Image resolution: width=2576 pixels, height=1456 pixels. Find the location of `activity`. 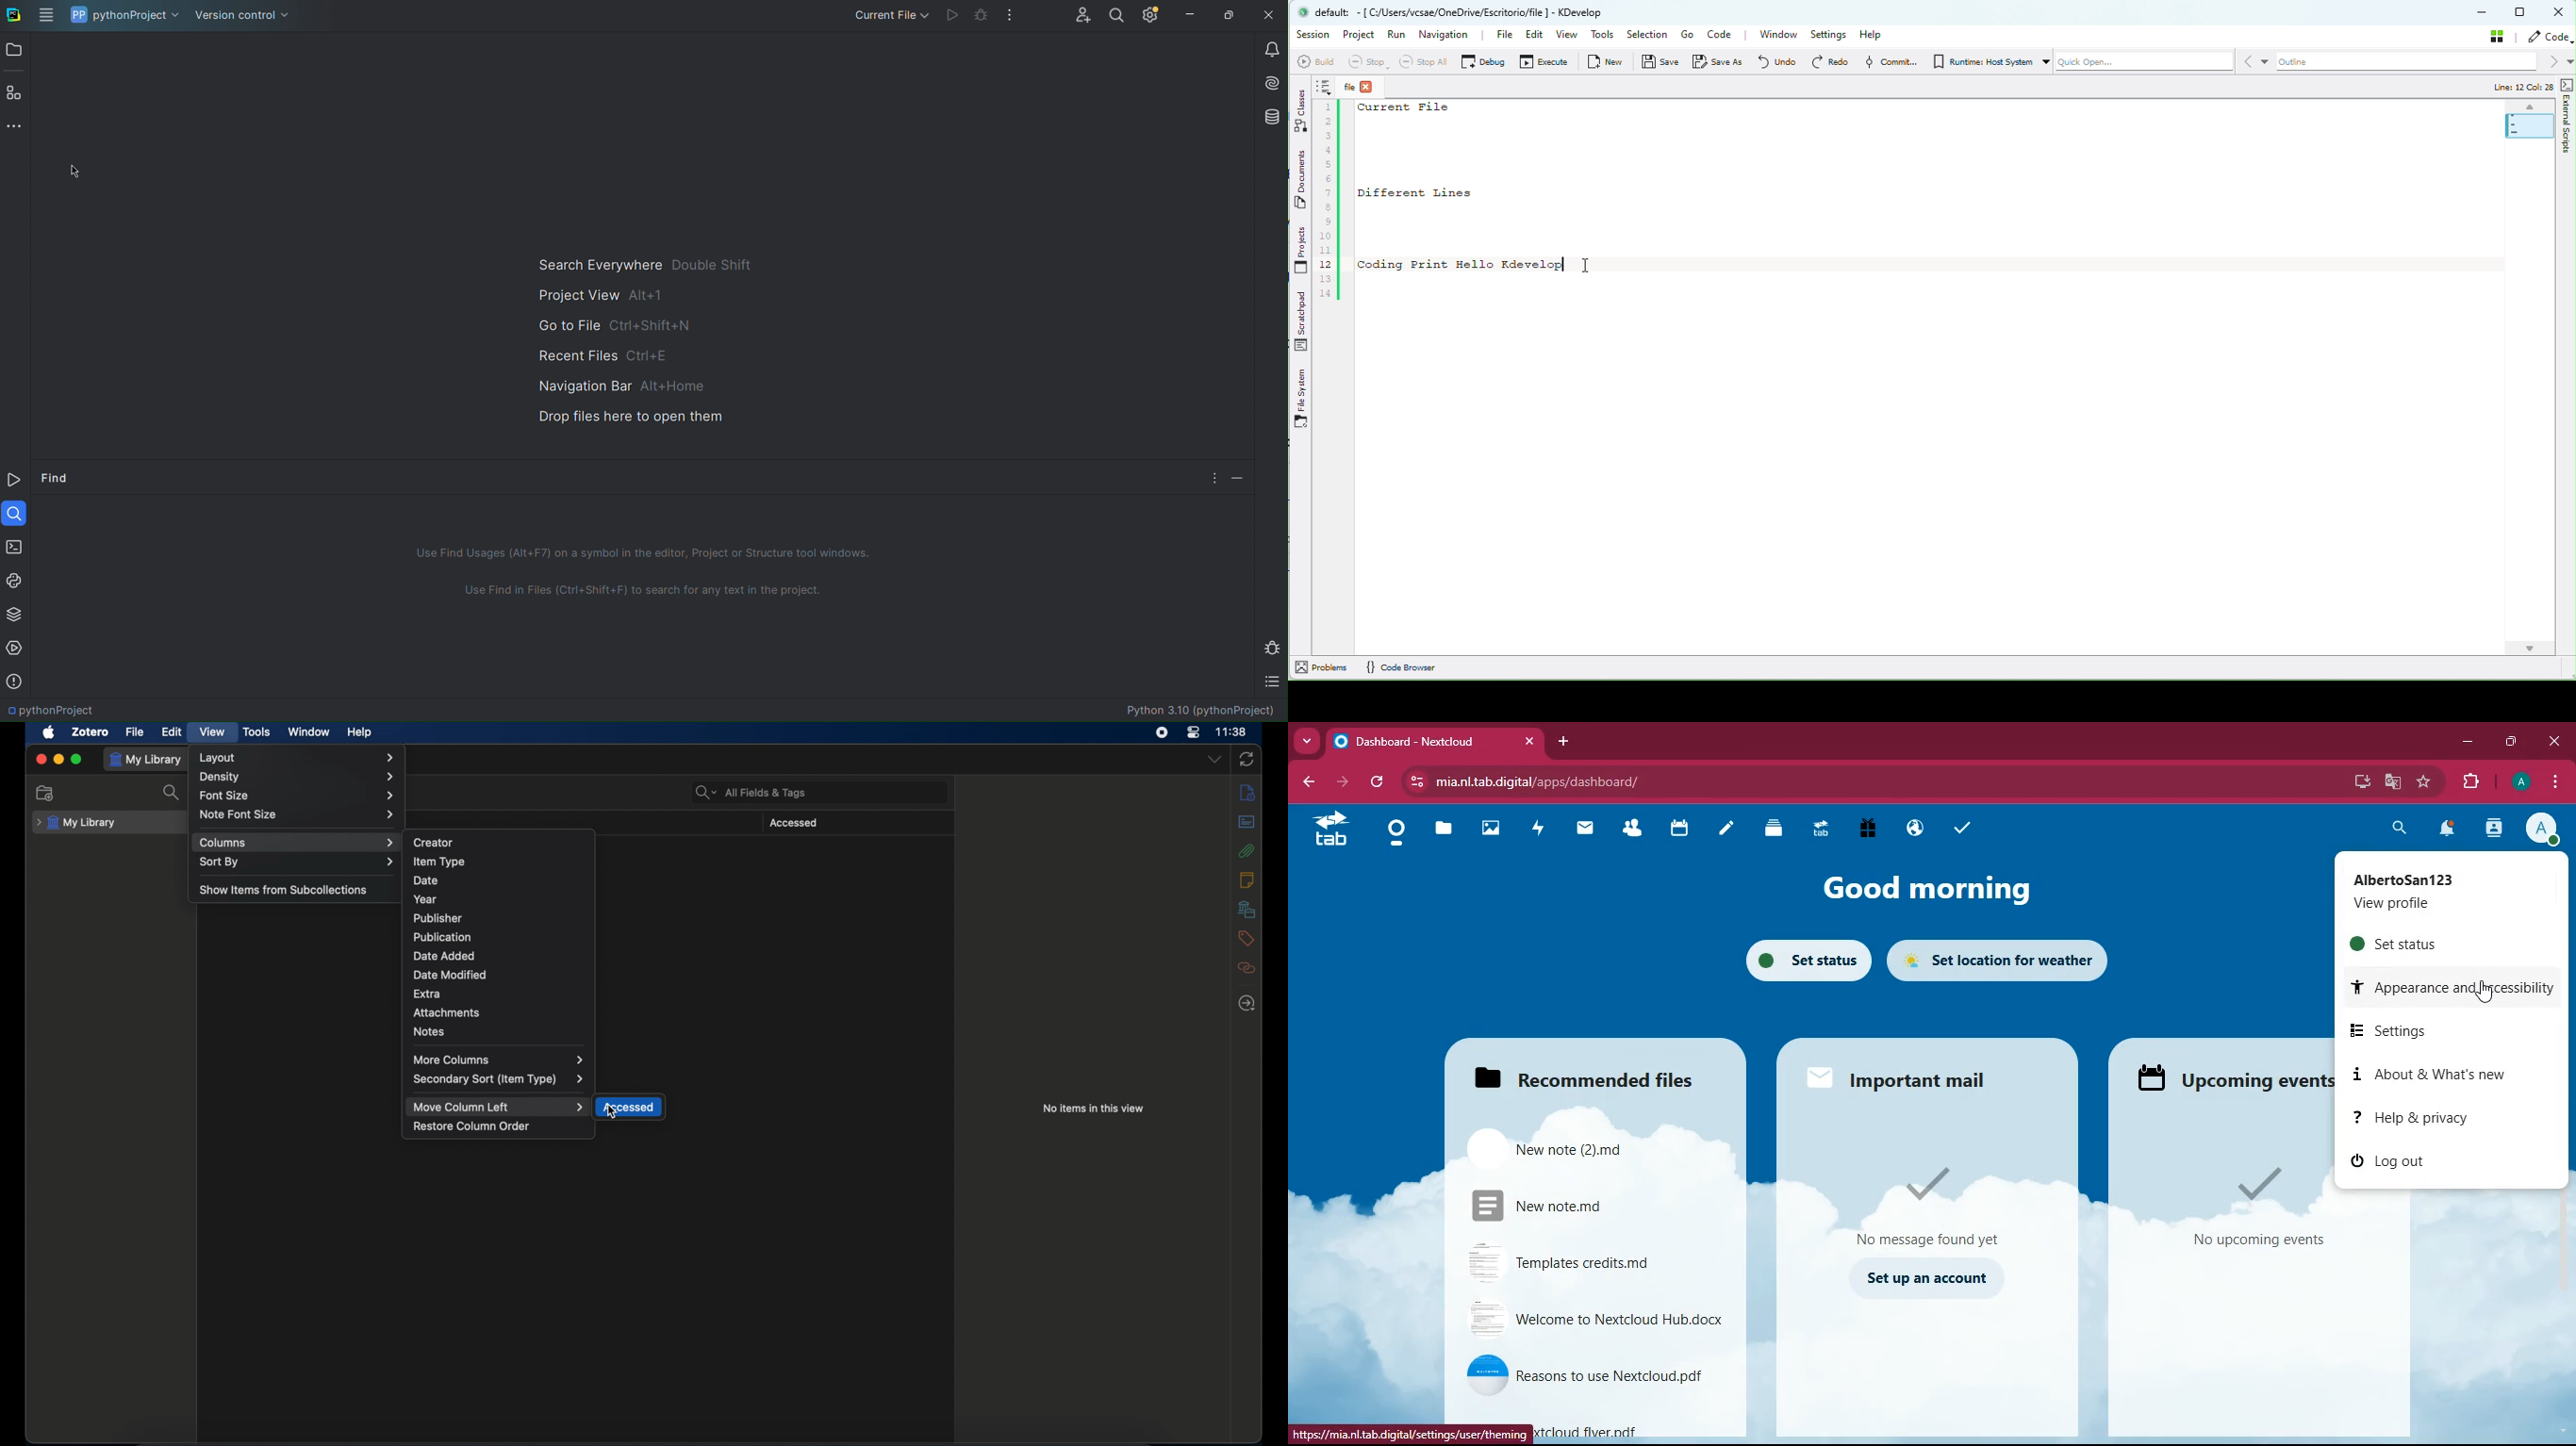

activity is located at coordinates (2493, 830).